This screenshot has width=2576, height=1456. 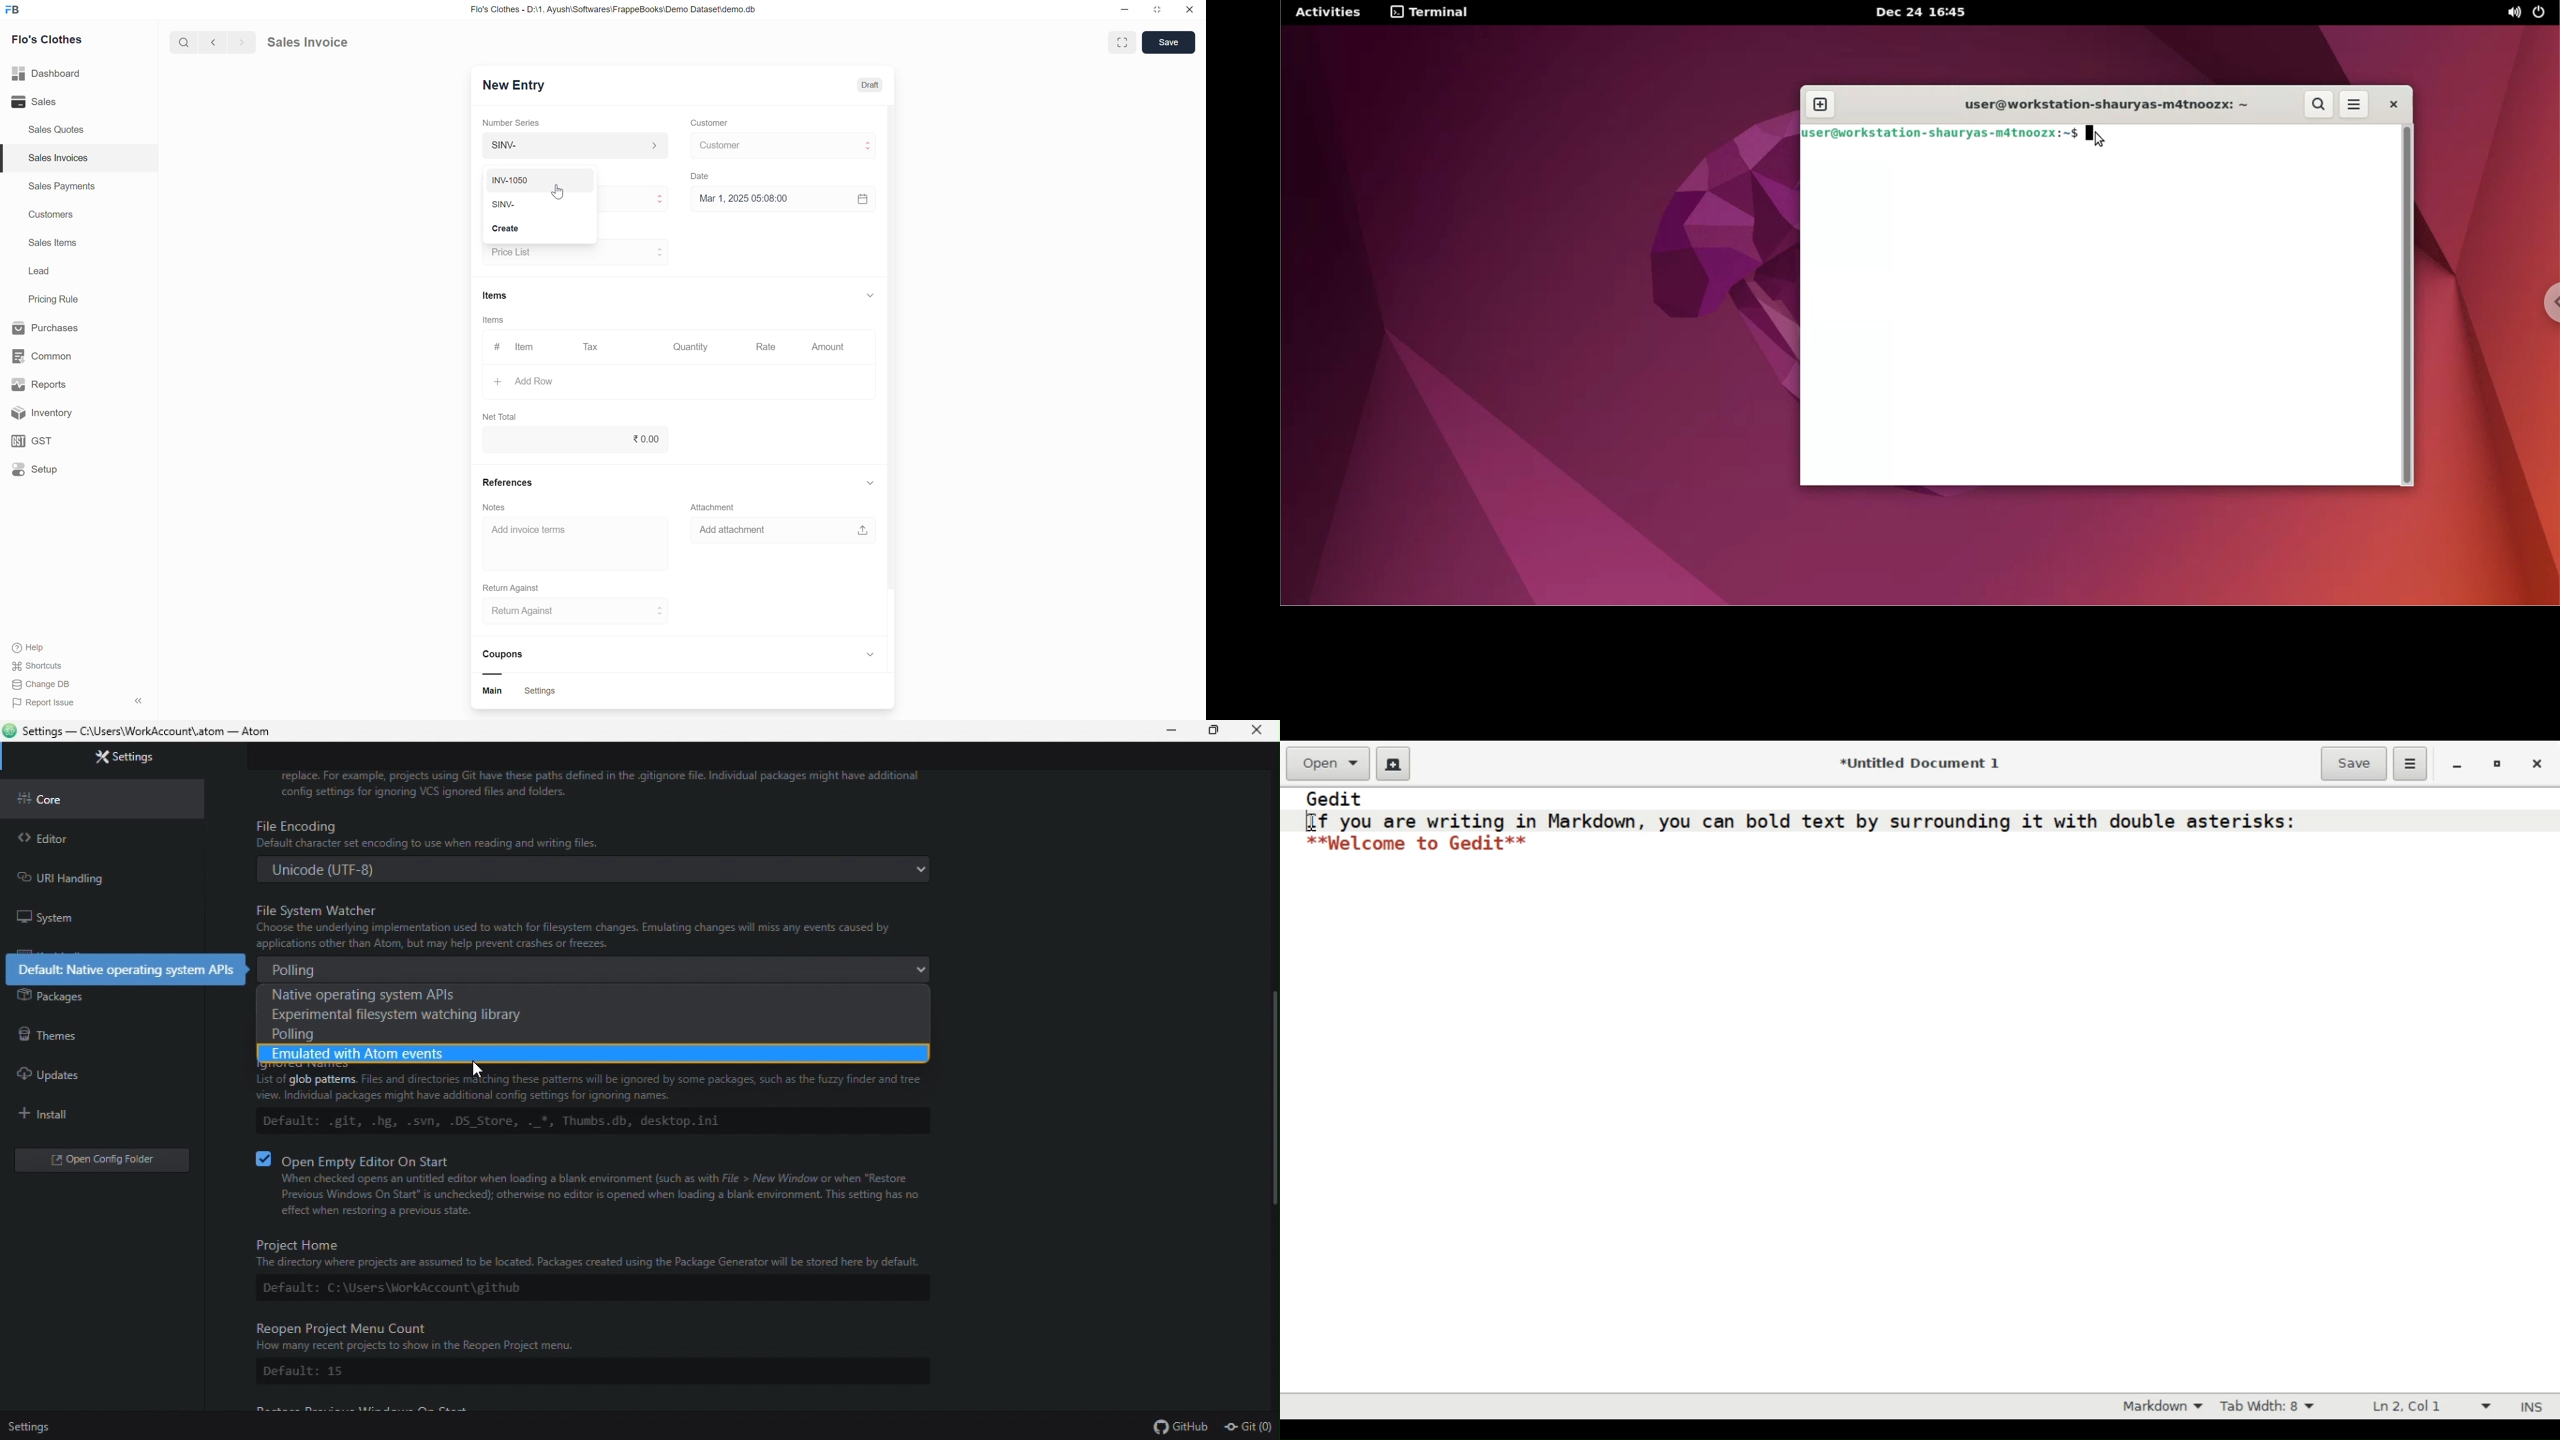 What do you see at coordinates (51, 647) in the screenshot?
I see `Help` at bounding box center [51, 647].